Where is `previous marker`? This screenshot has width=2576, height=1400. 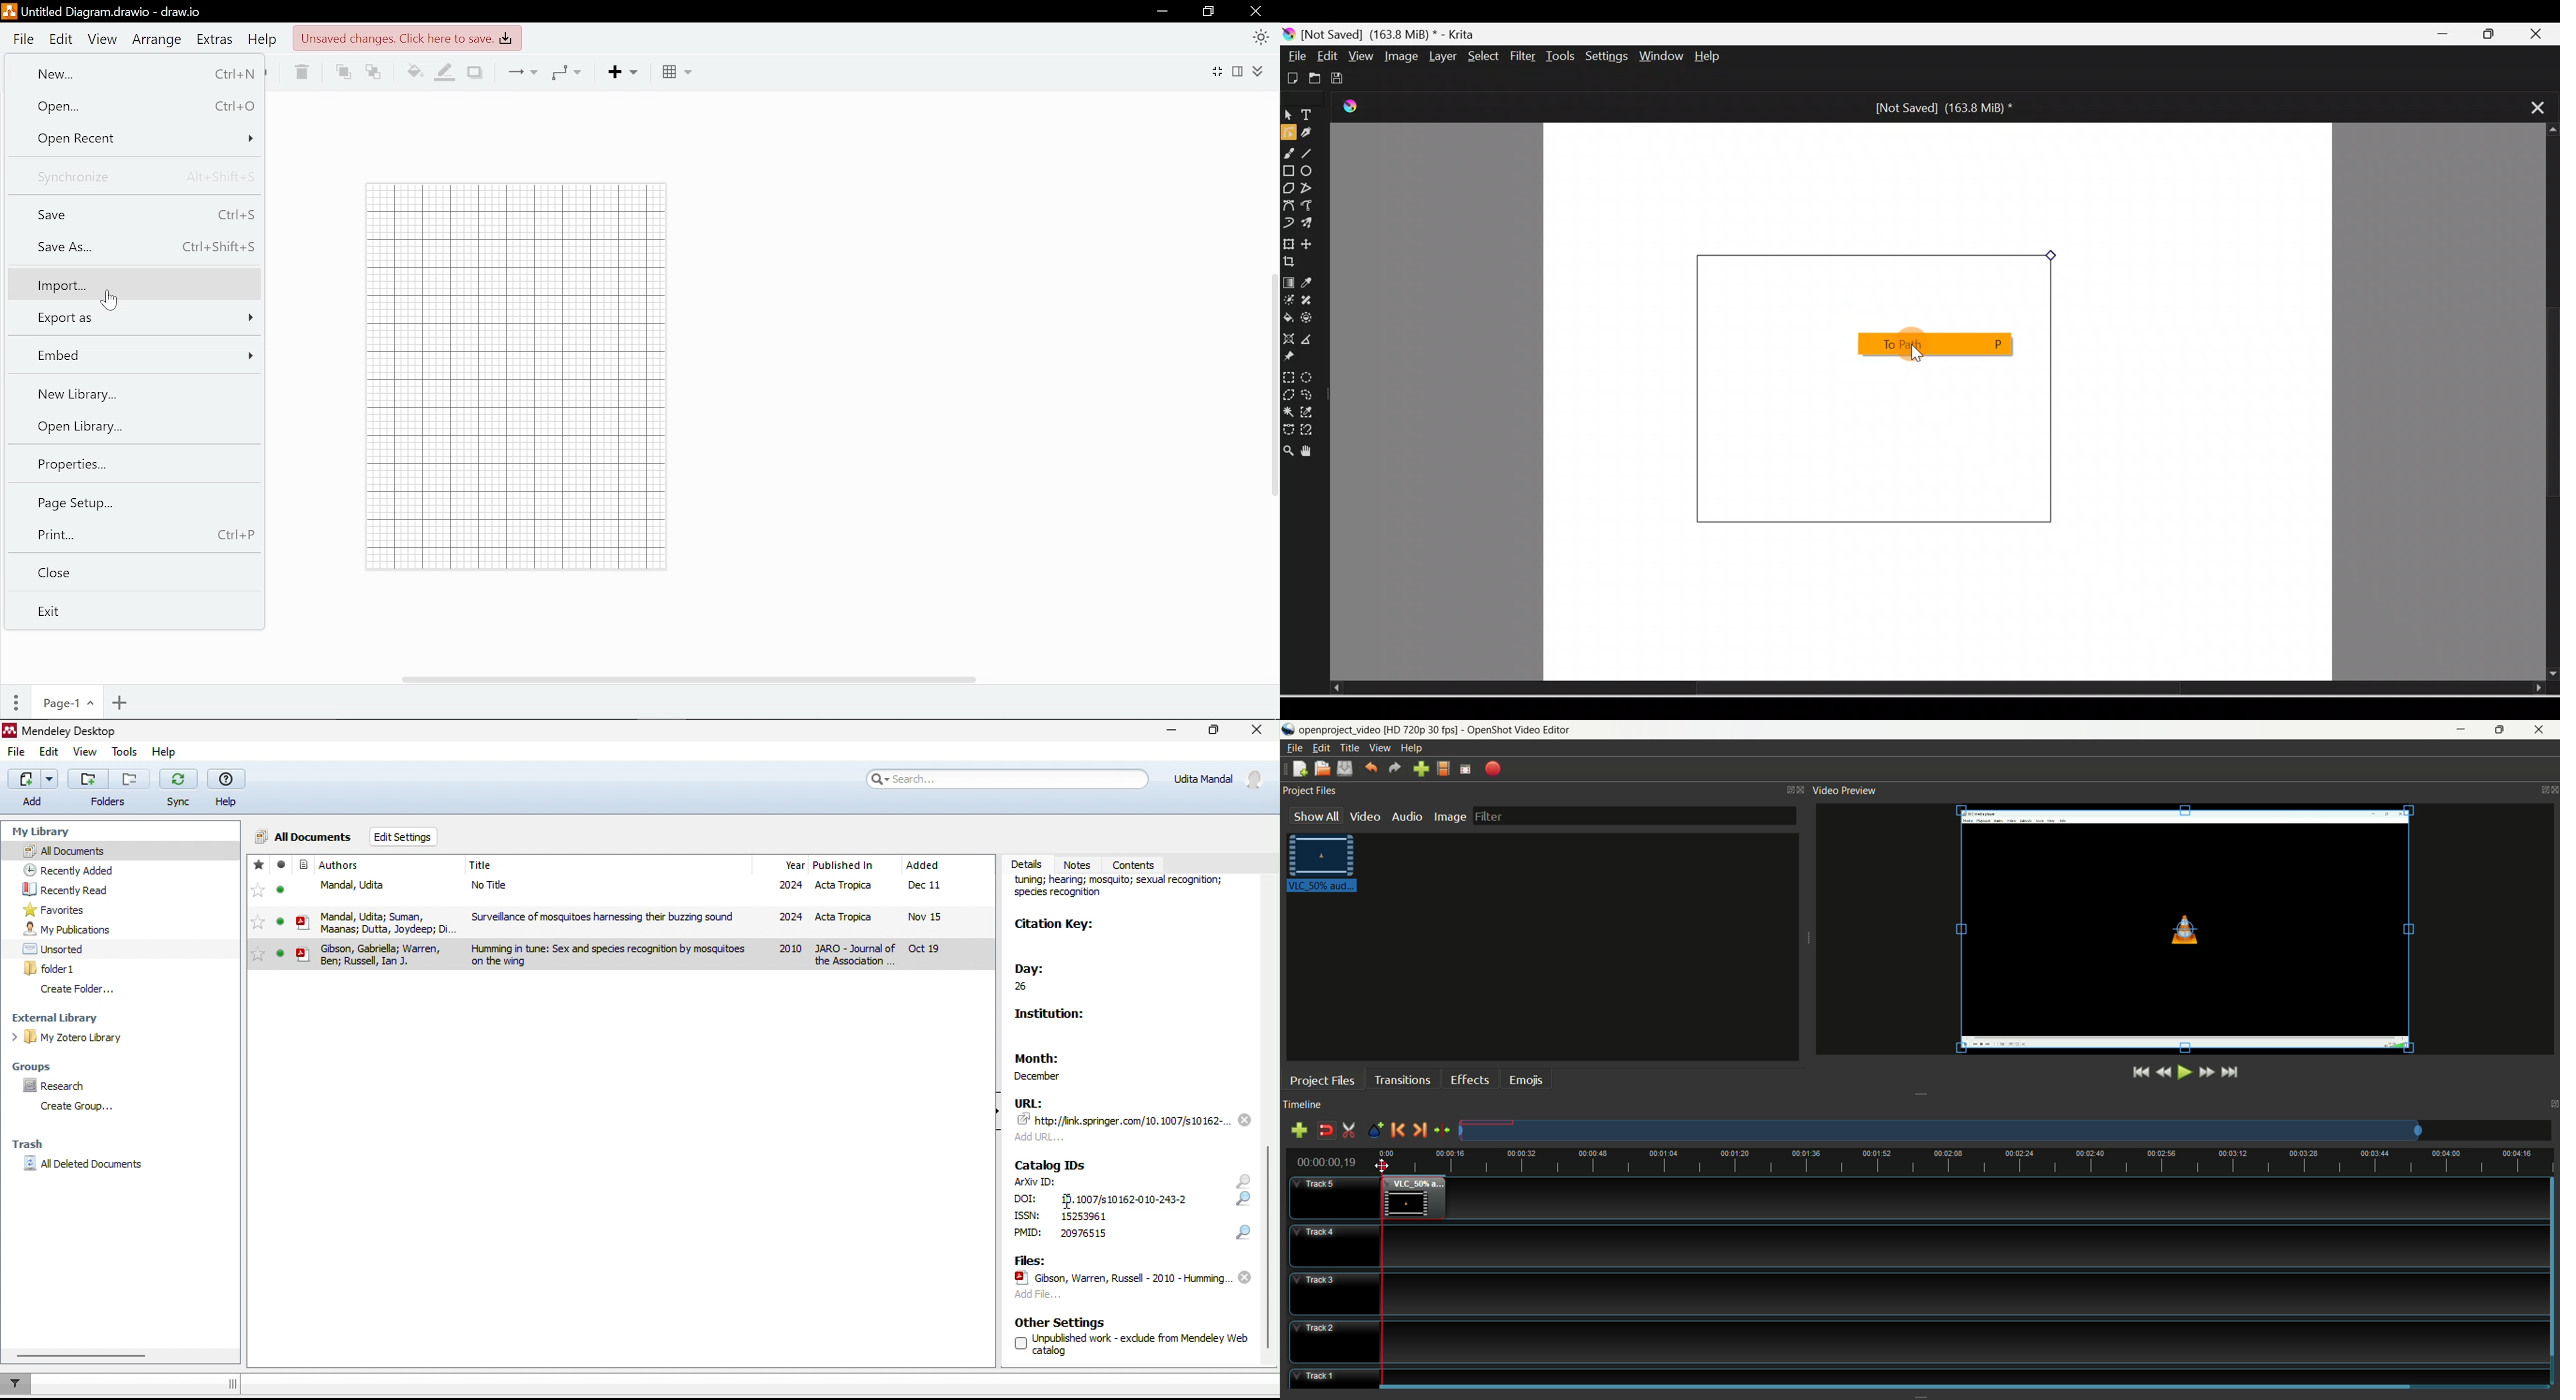 previous marker is located at coordinates (1398, 1130).